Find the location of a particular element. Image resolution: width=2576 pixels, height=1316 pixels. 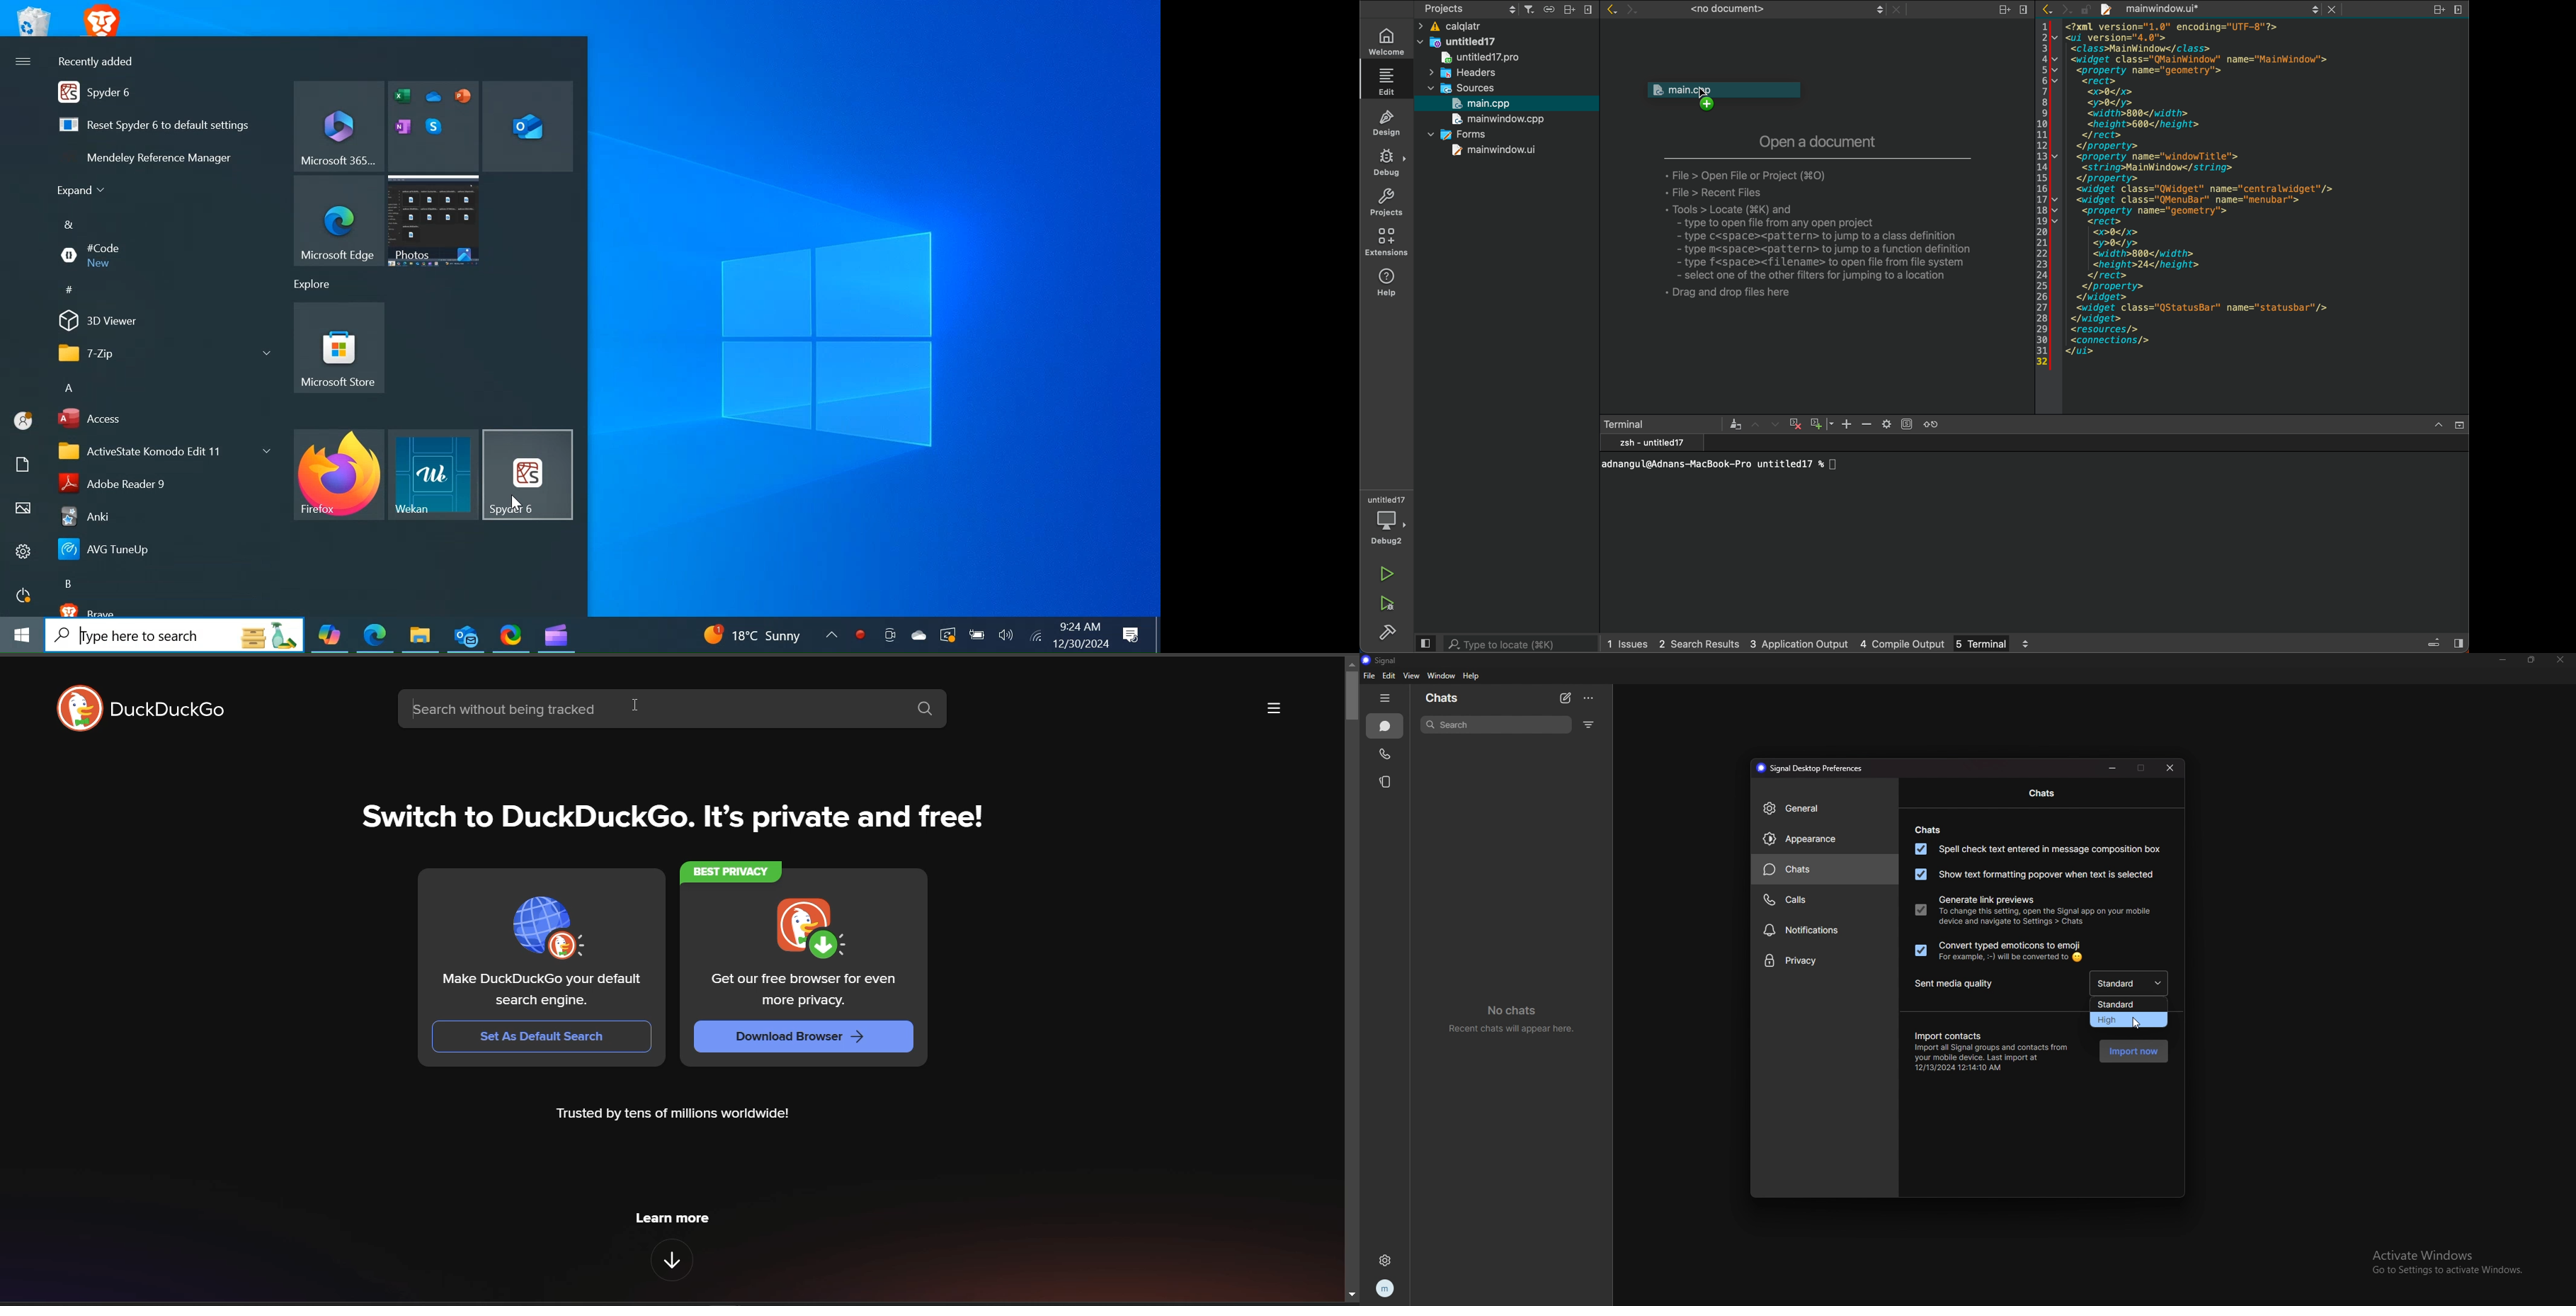

features is located at coordinates (672, 1259).